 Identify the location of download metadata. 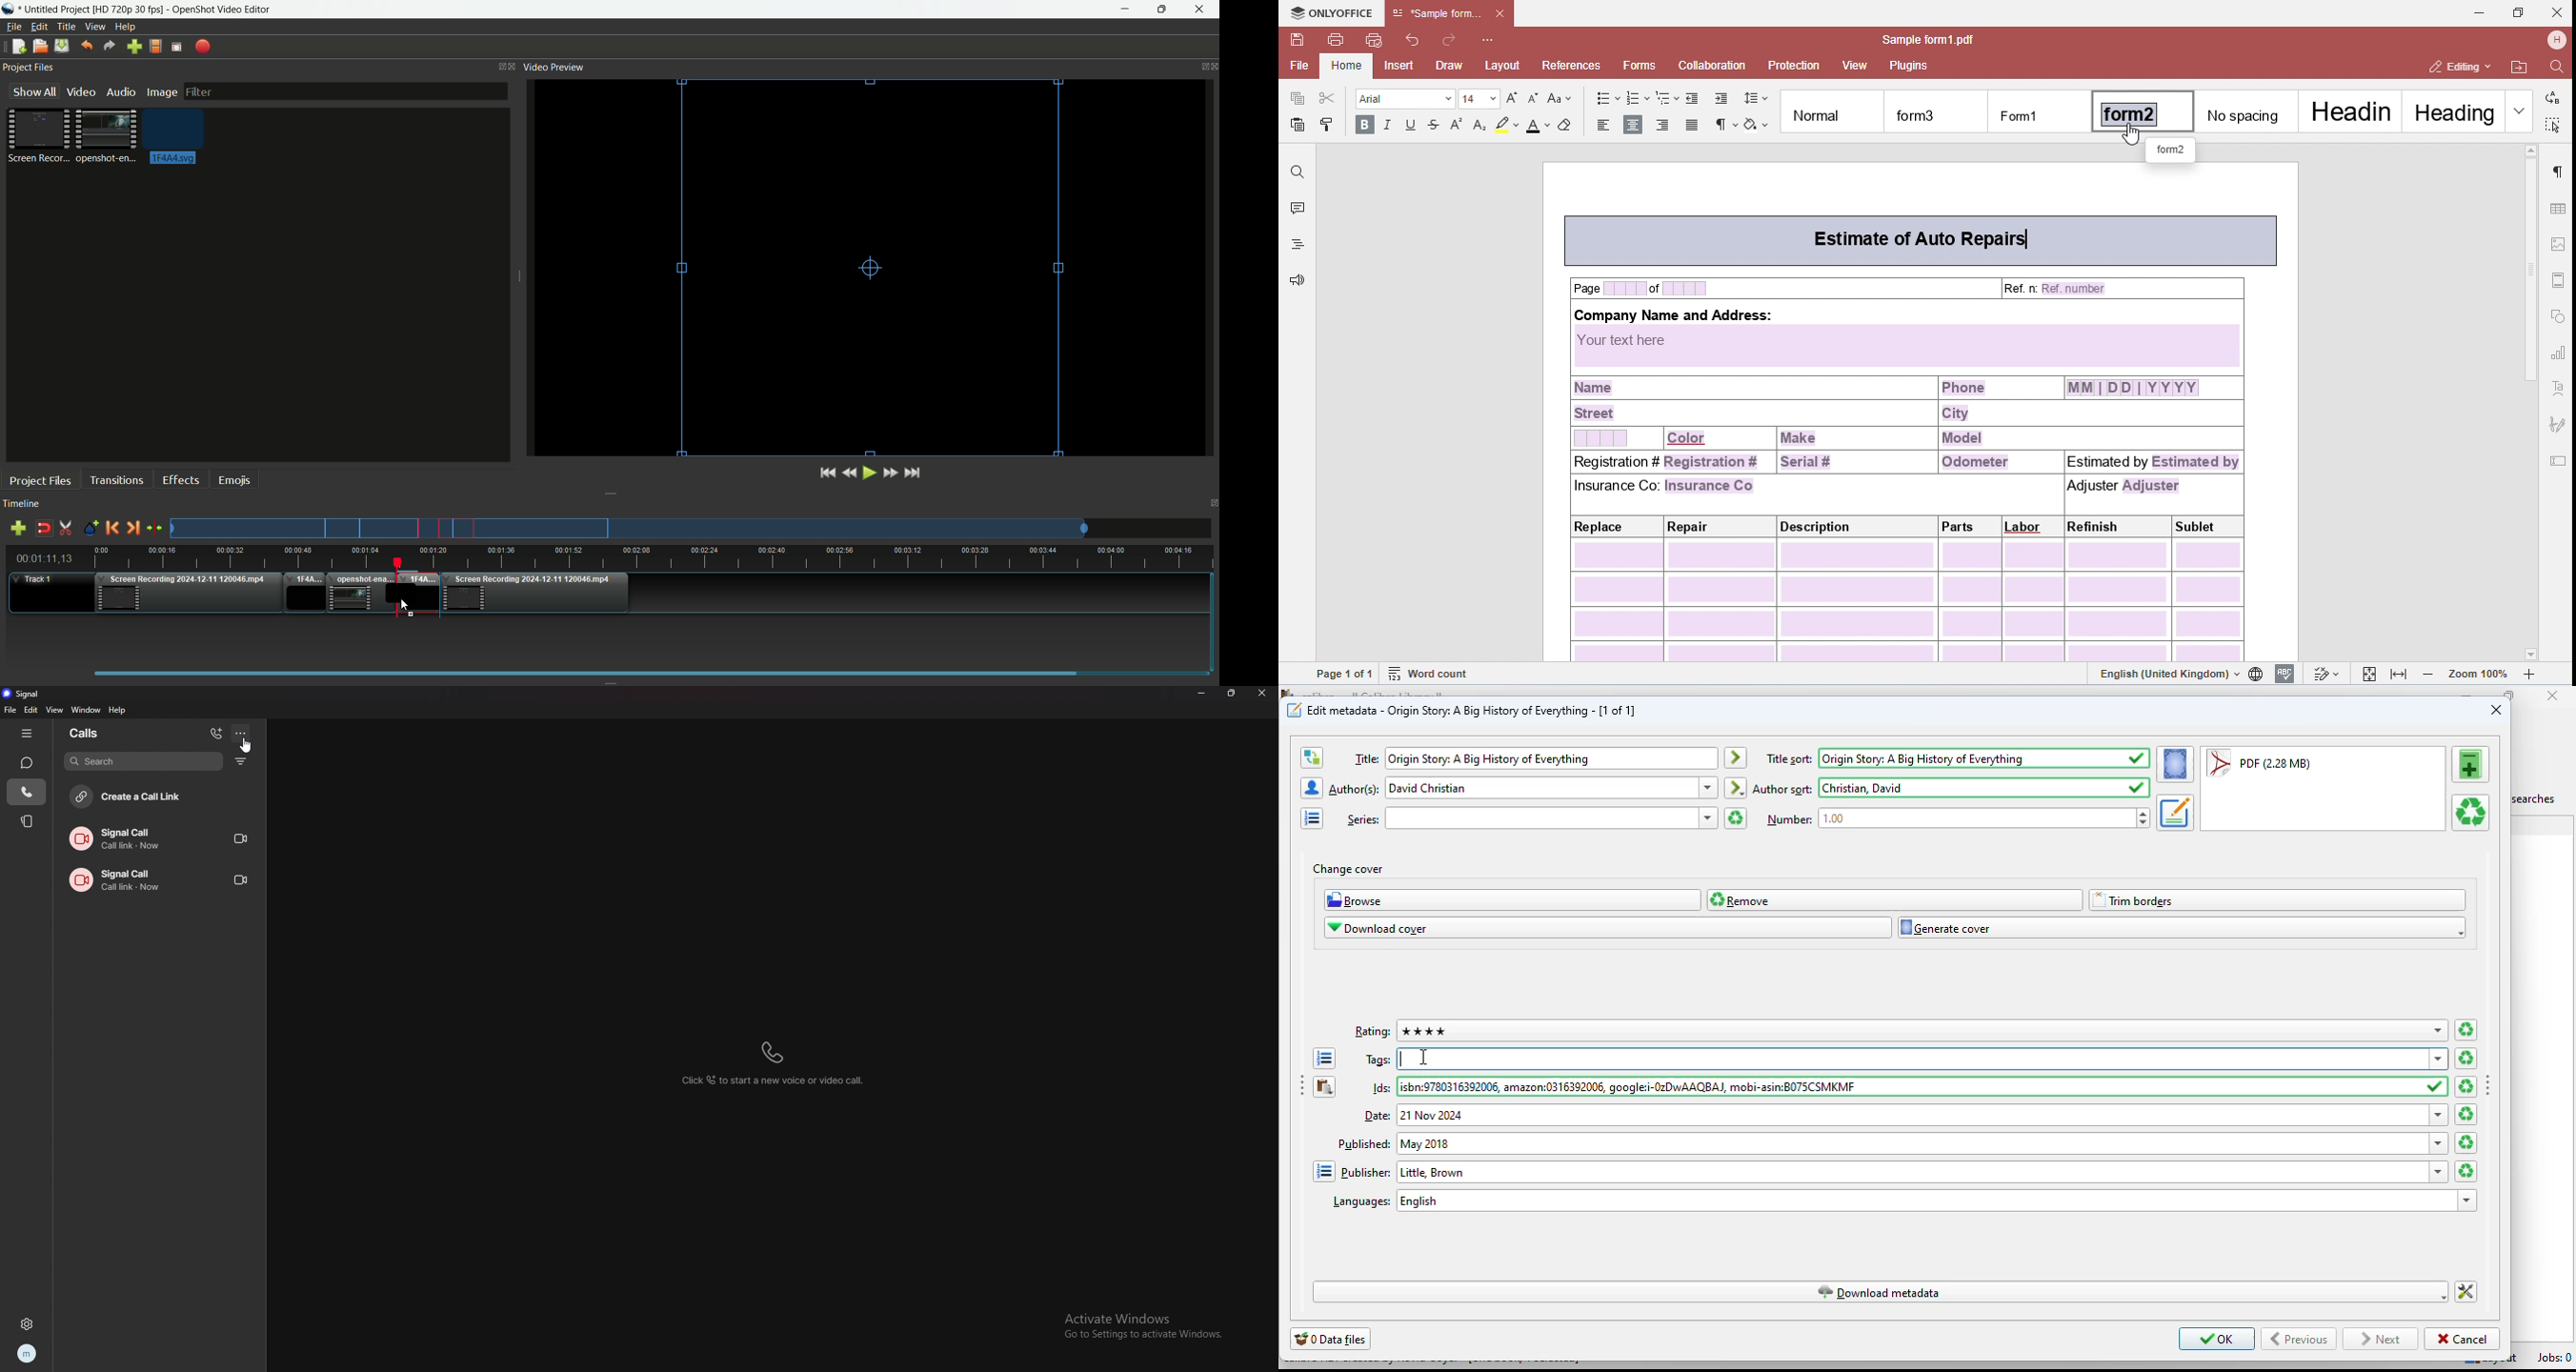
(1879, 1293).